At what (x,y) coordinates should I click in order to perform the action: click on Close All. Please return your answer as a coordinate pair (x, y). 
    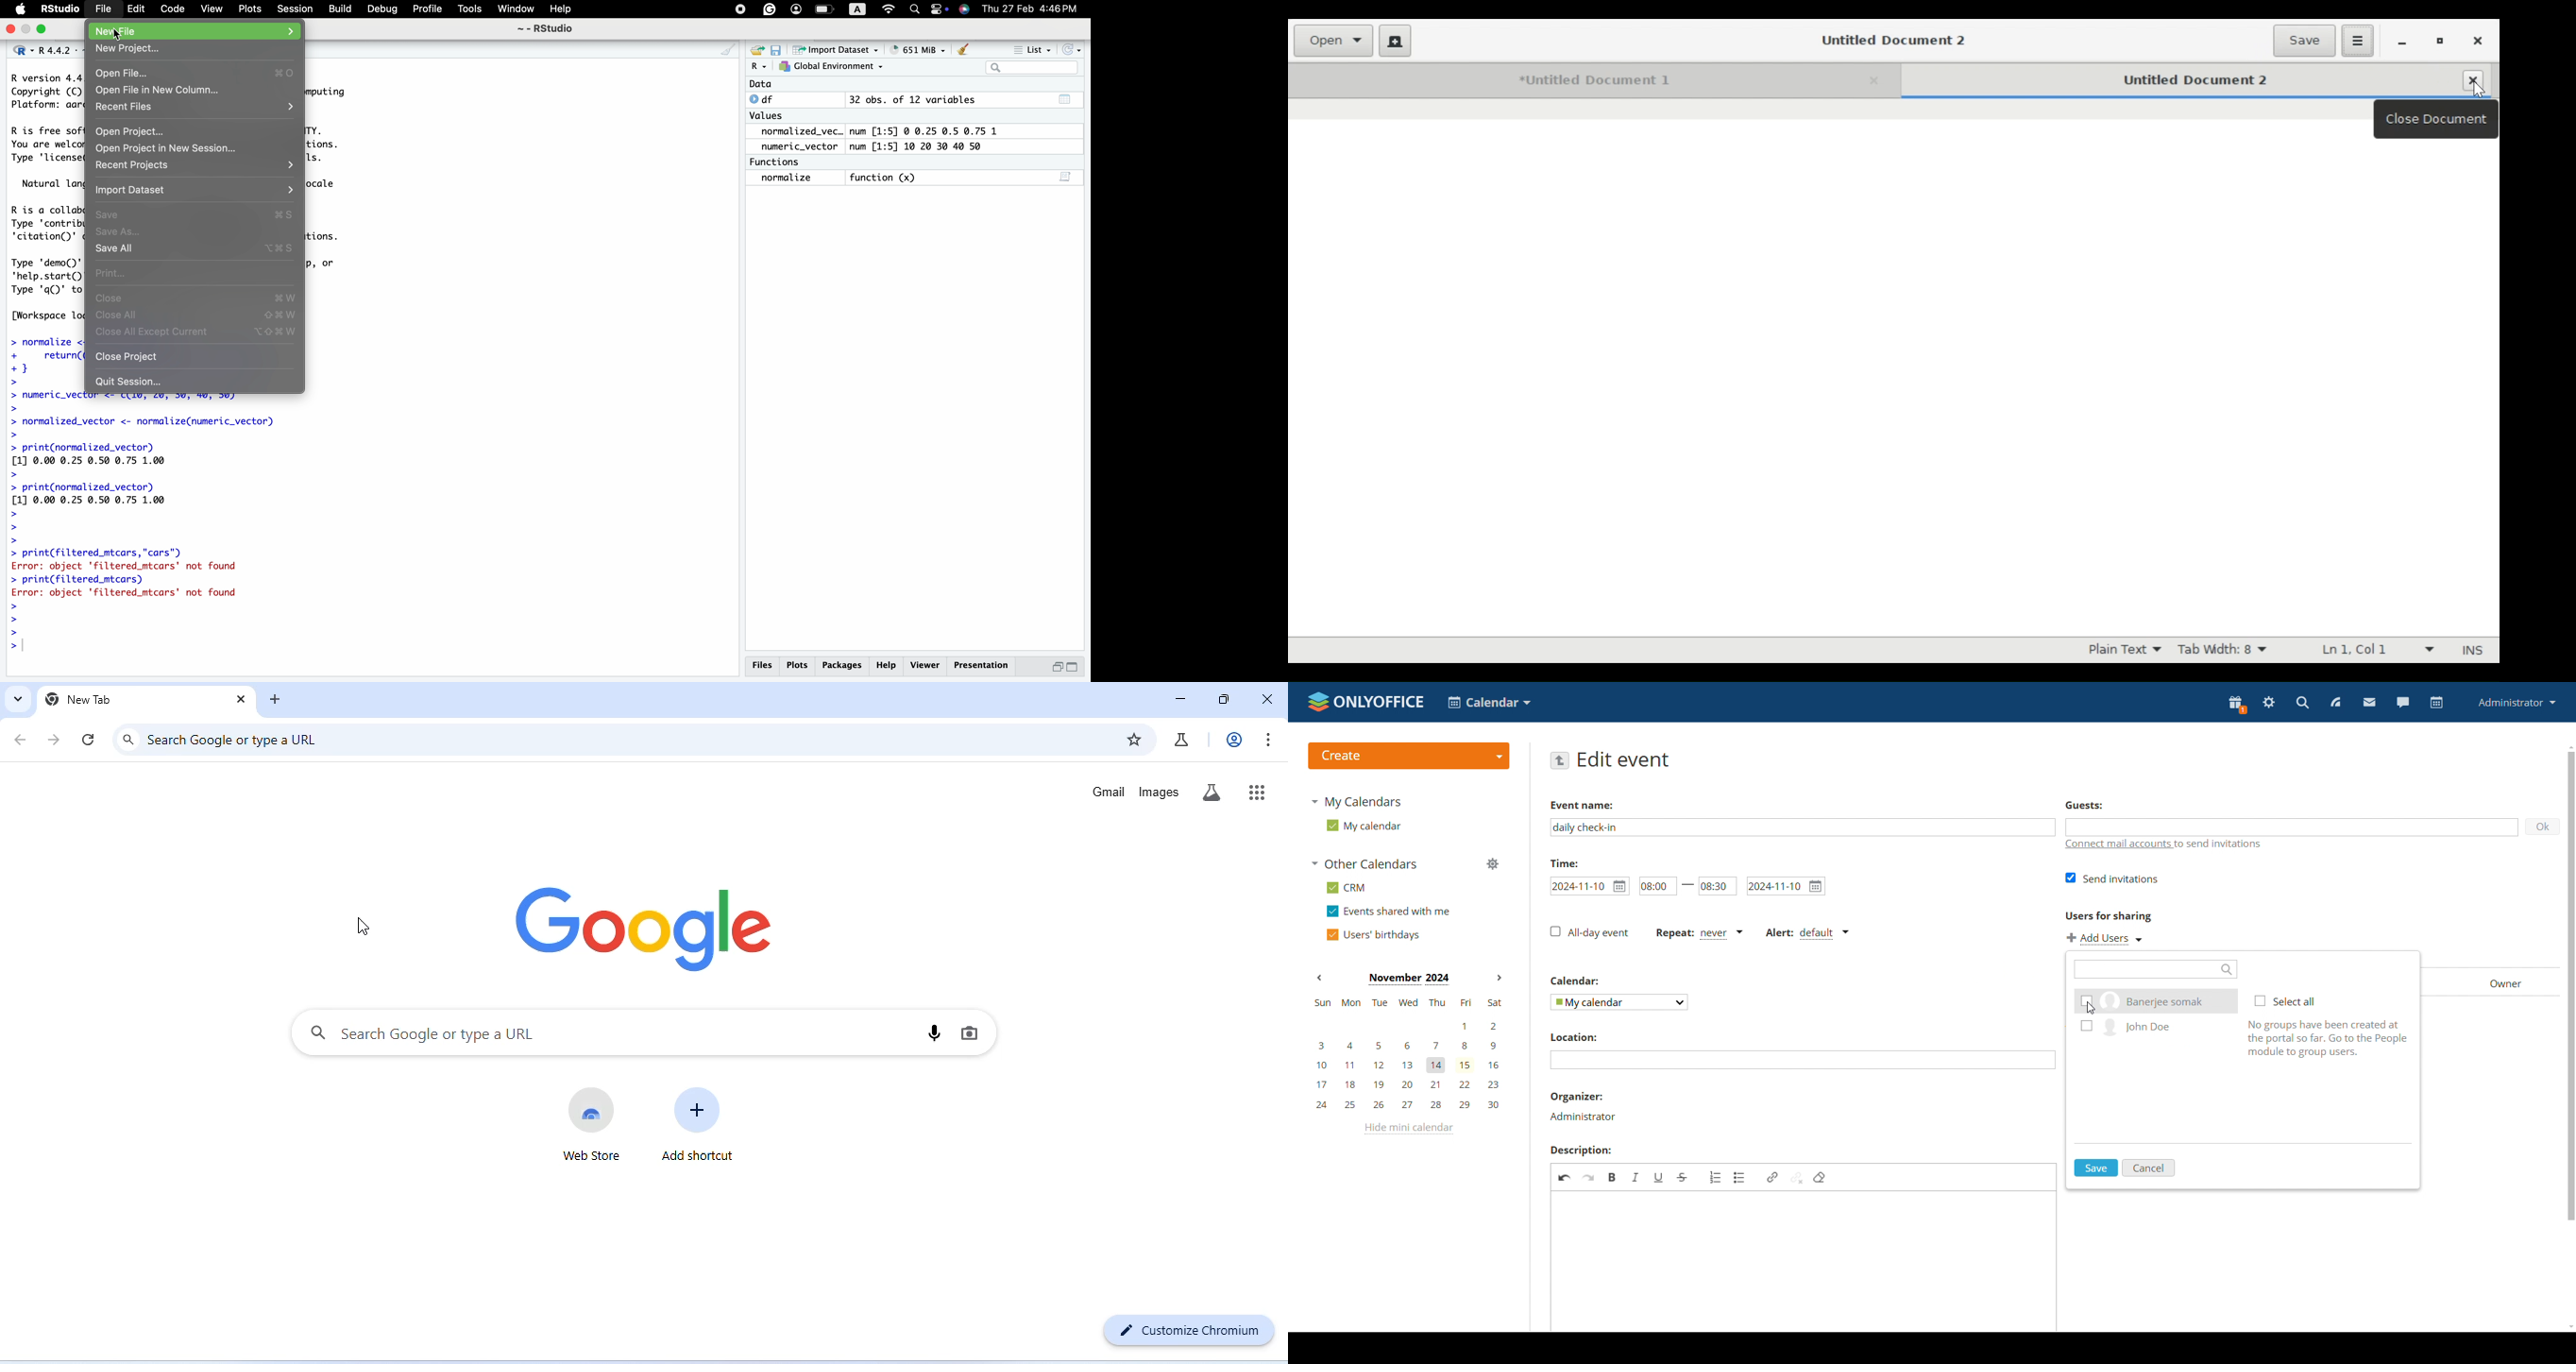
    Looking at the image, I should click on (195, 317).